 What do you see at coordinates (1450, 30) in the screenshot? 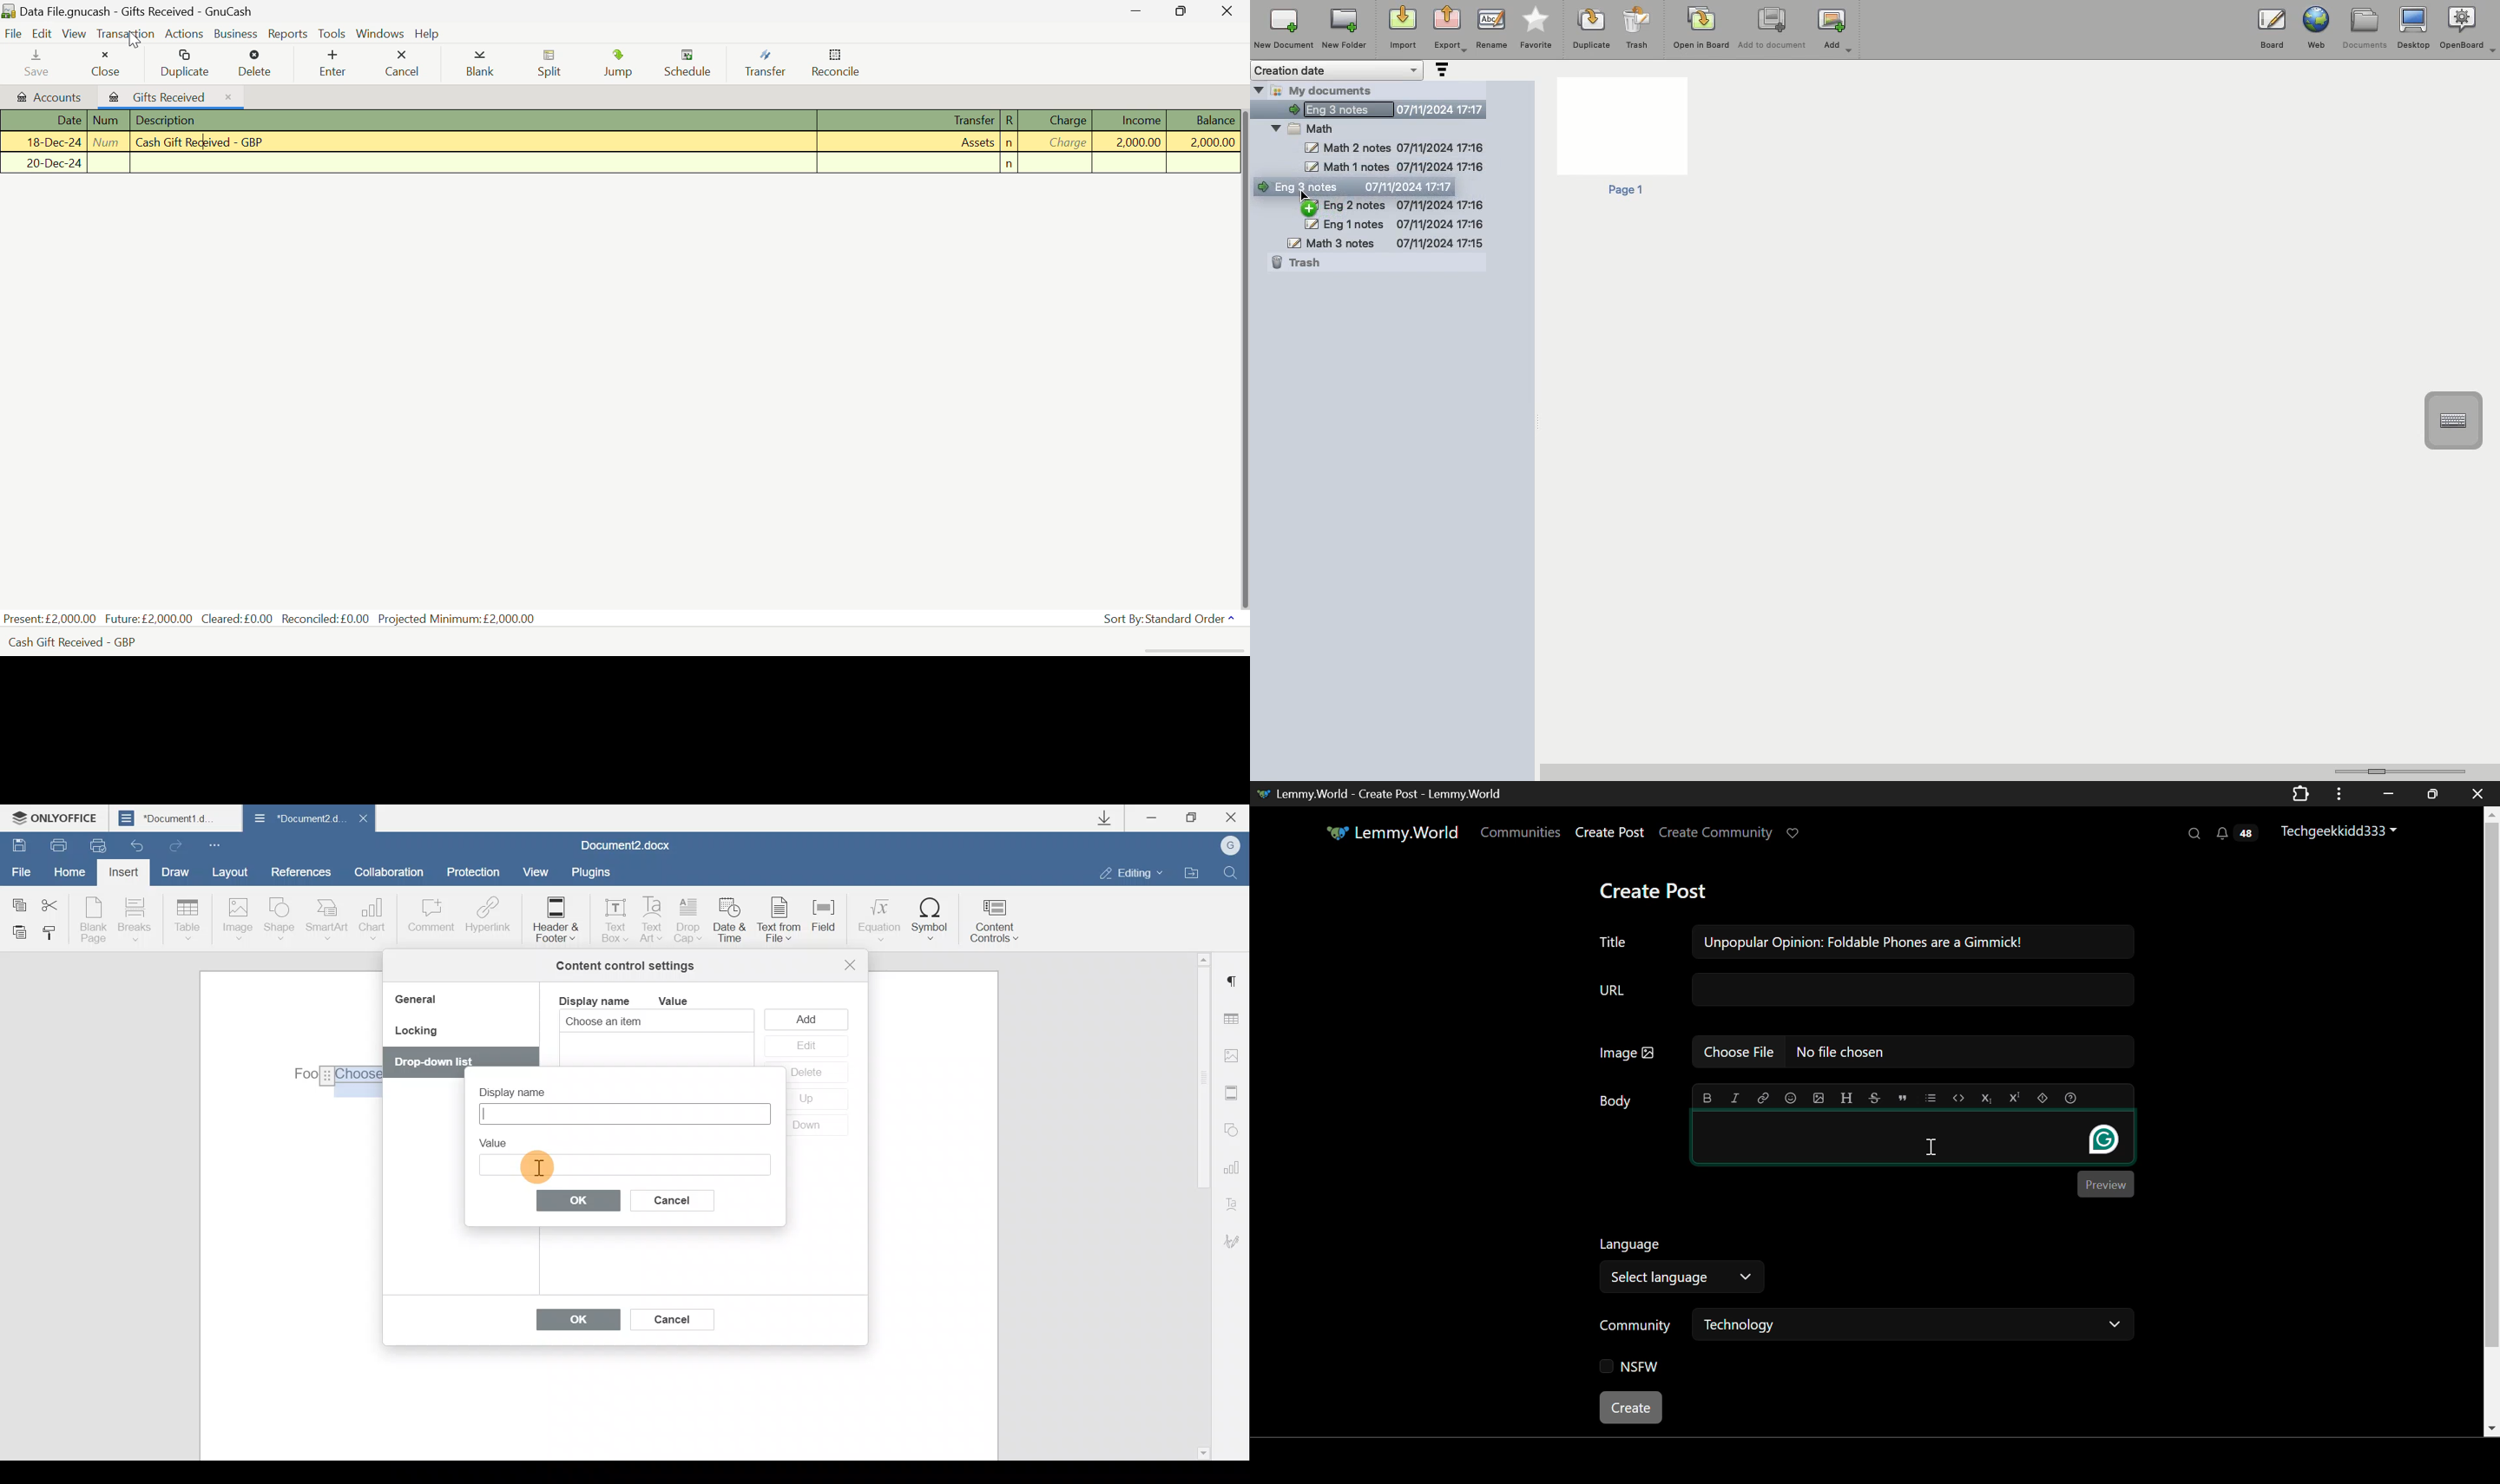
I see `Export` at bounding box center [1450, 30].